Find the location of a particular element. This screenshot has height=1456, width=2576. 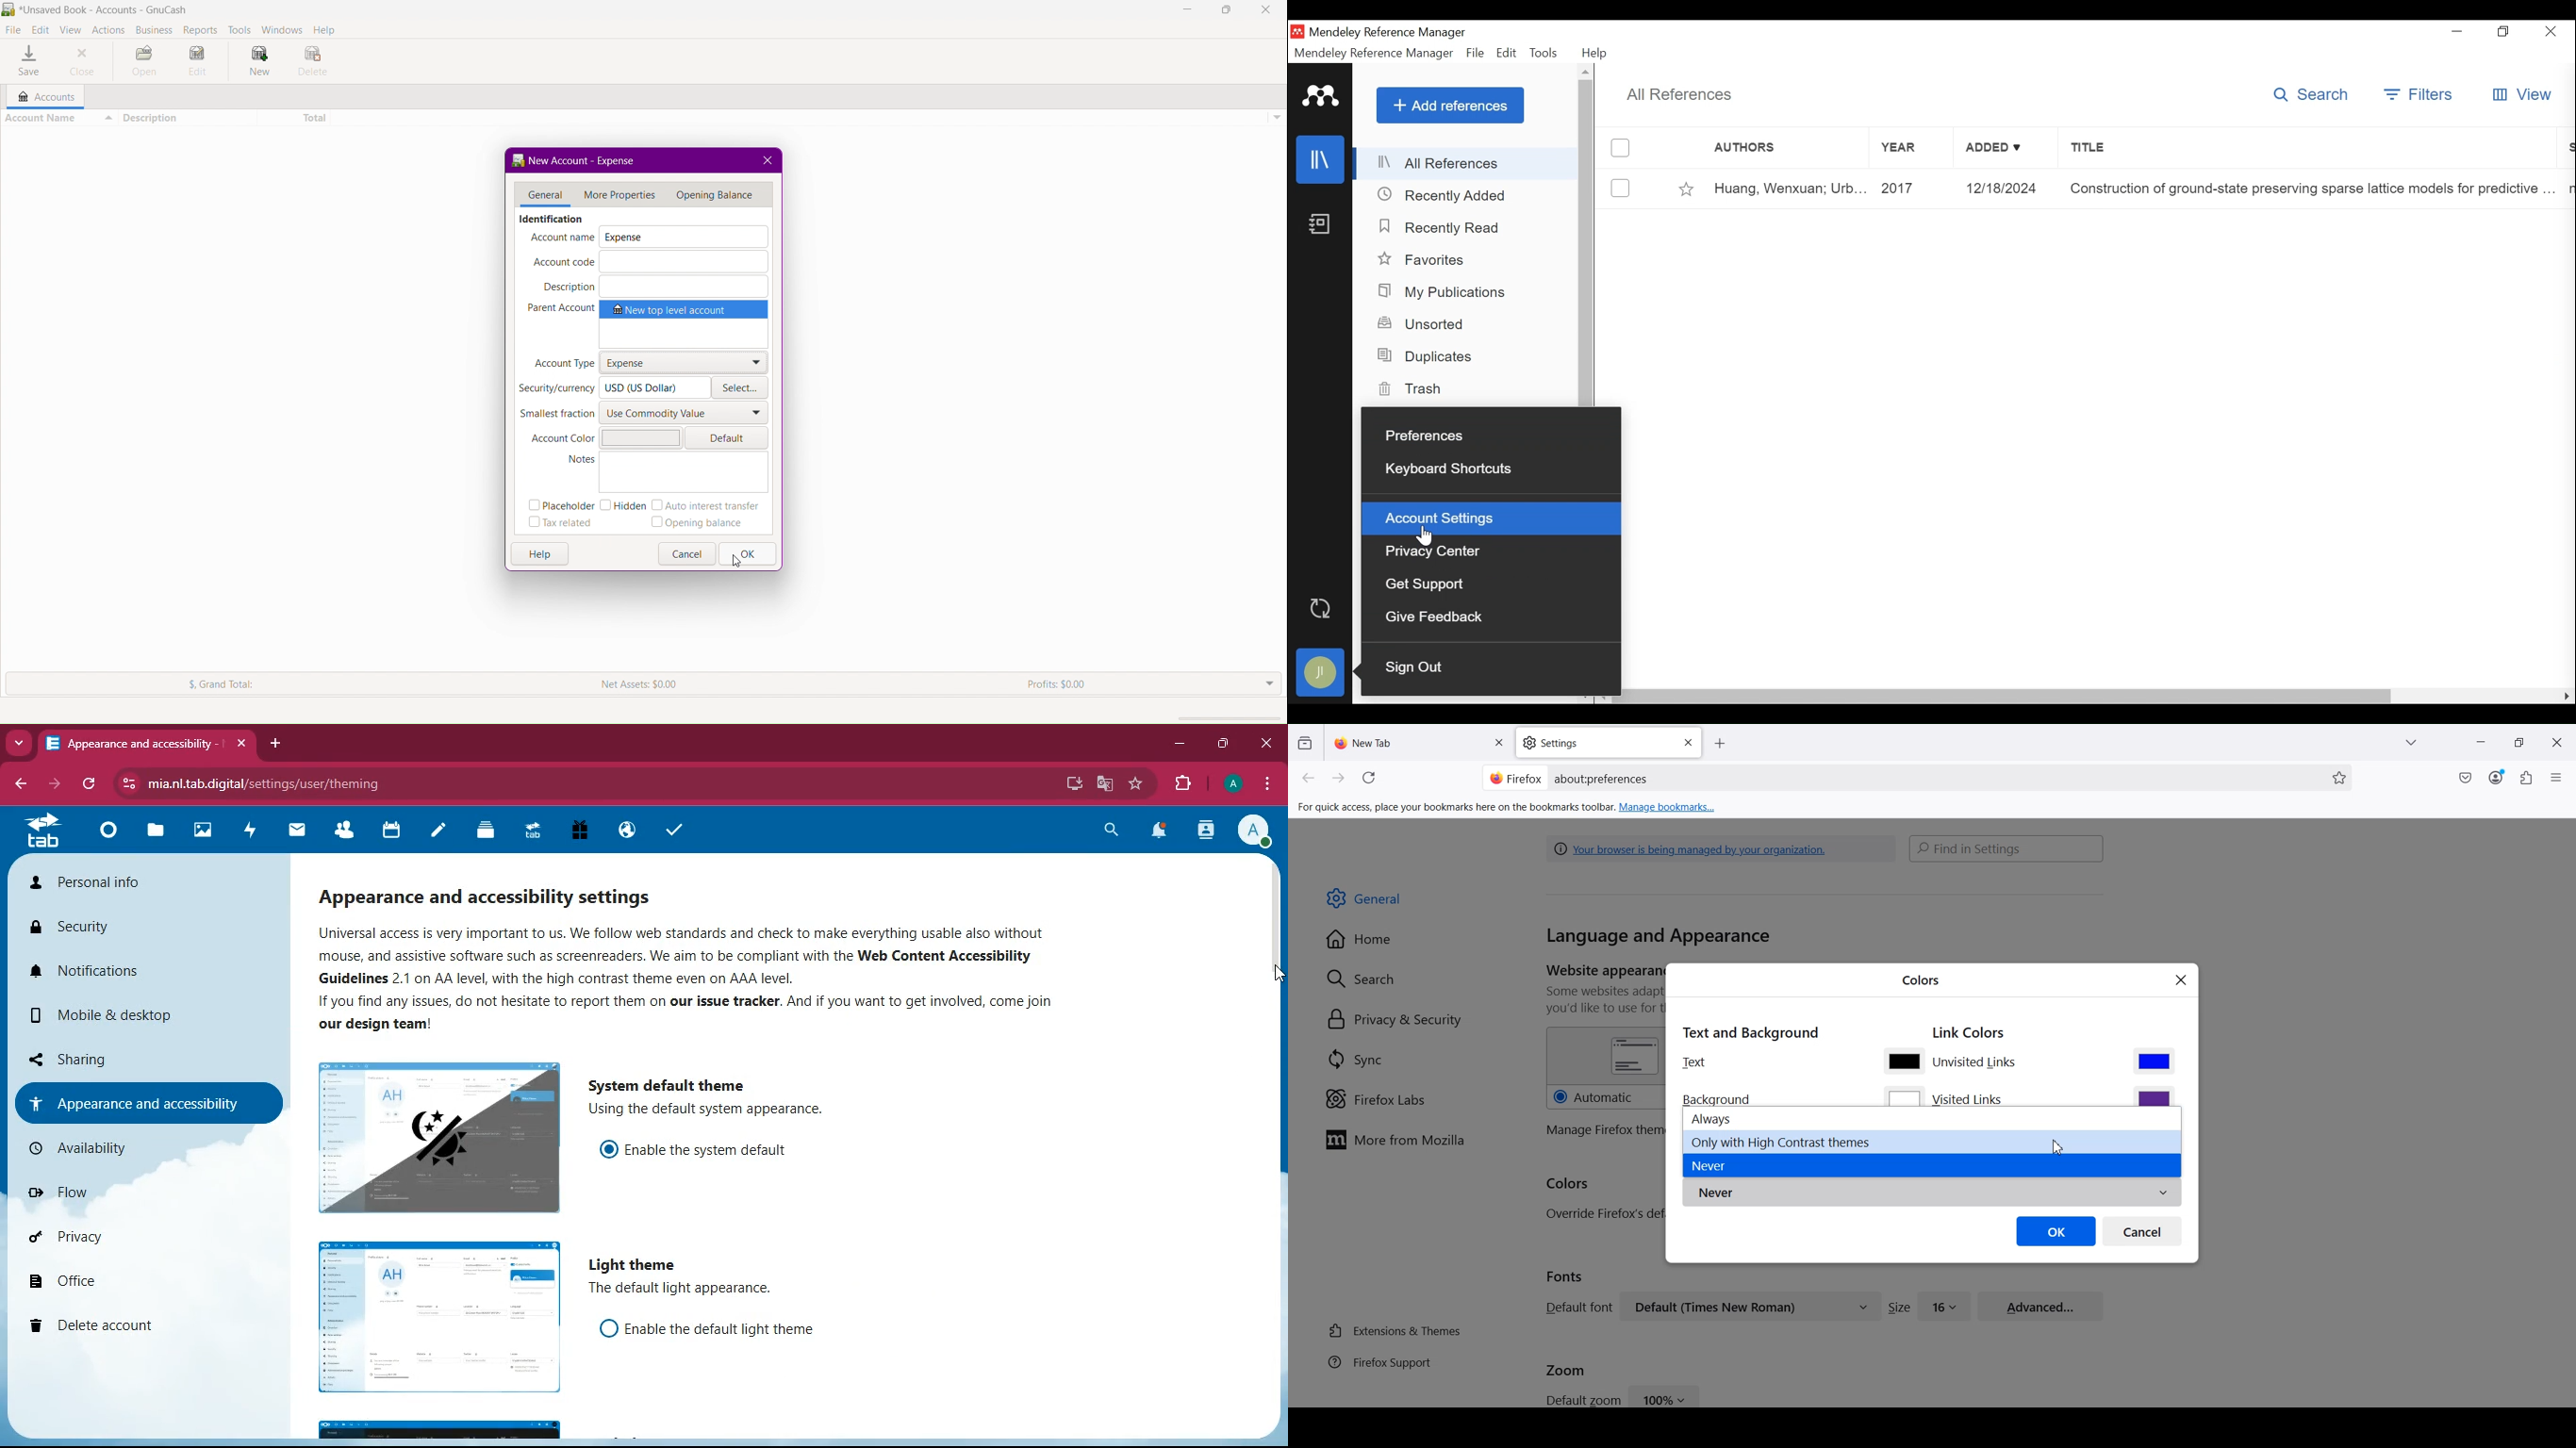

89 Extensions & Themes is located at coordinates (1393, 1331).